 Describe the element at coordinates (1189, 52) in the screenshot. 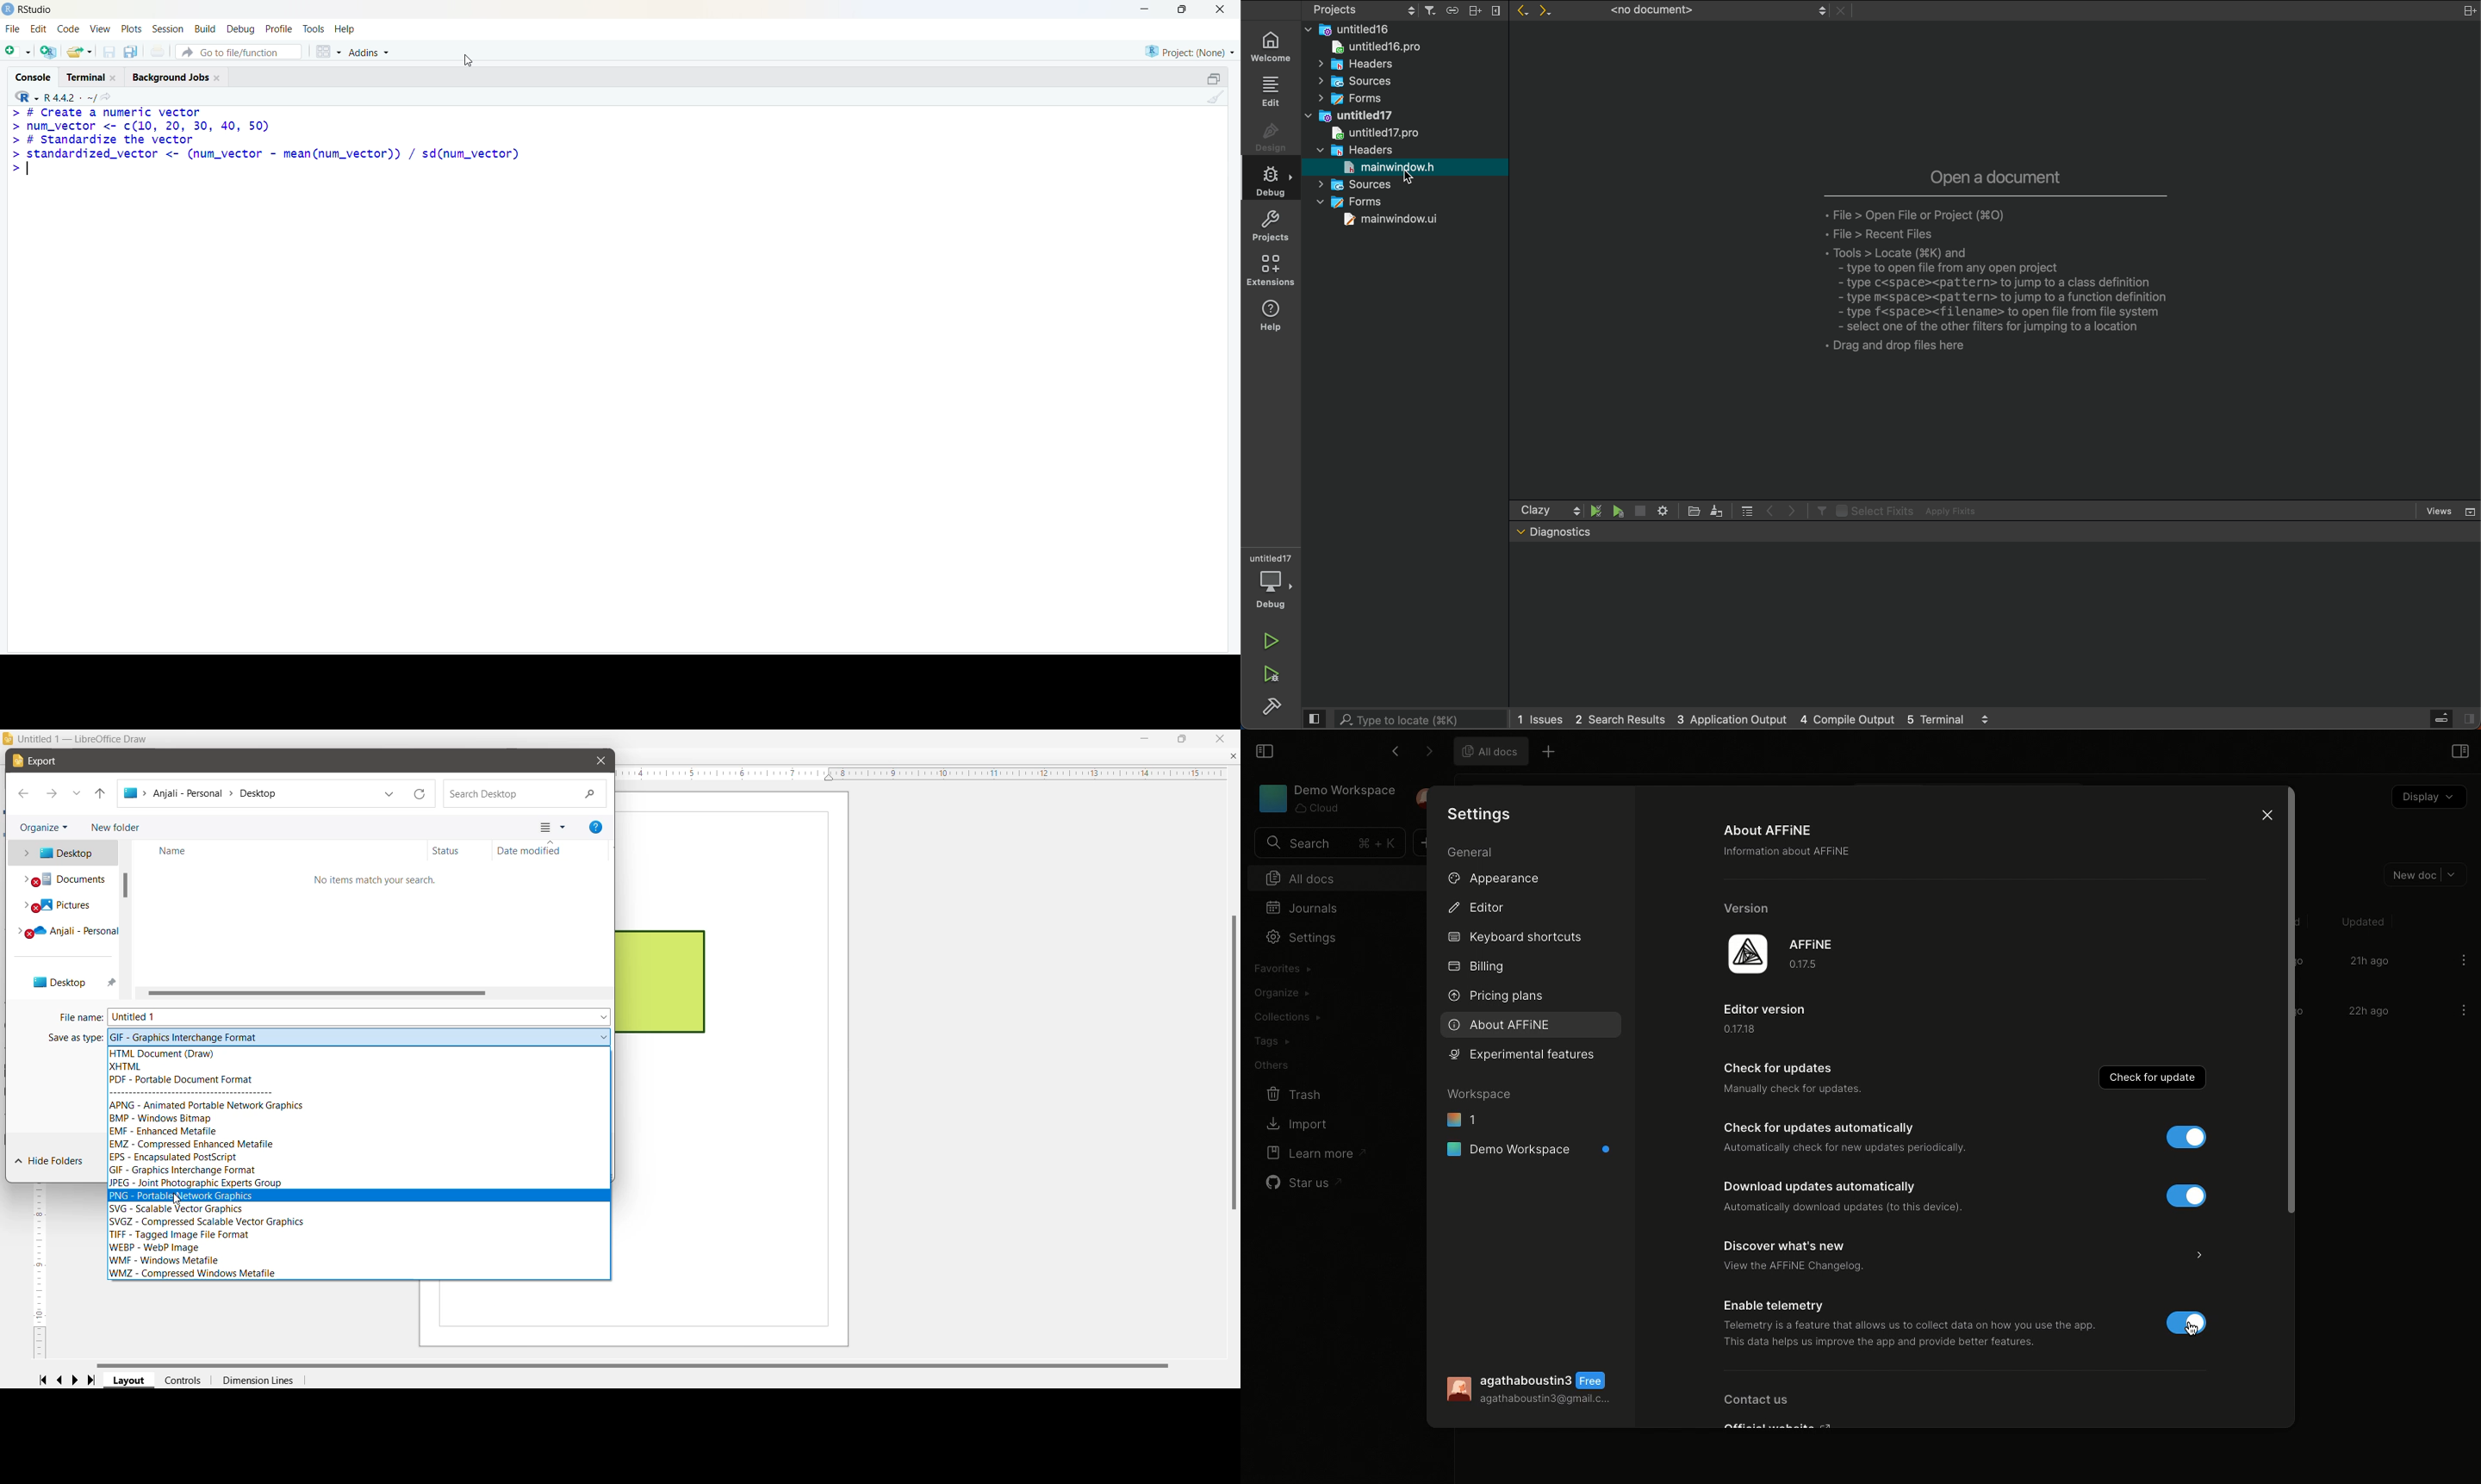

I see `project (none)` at that location.